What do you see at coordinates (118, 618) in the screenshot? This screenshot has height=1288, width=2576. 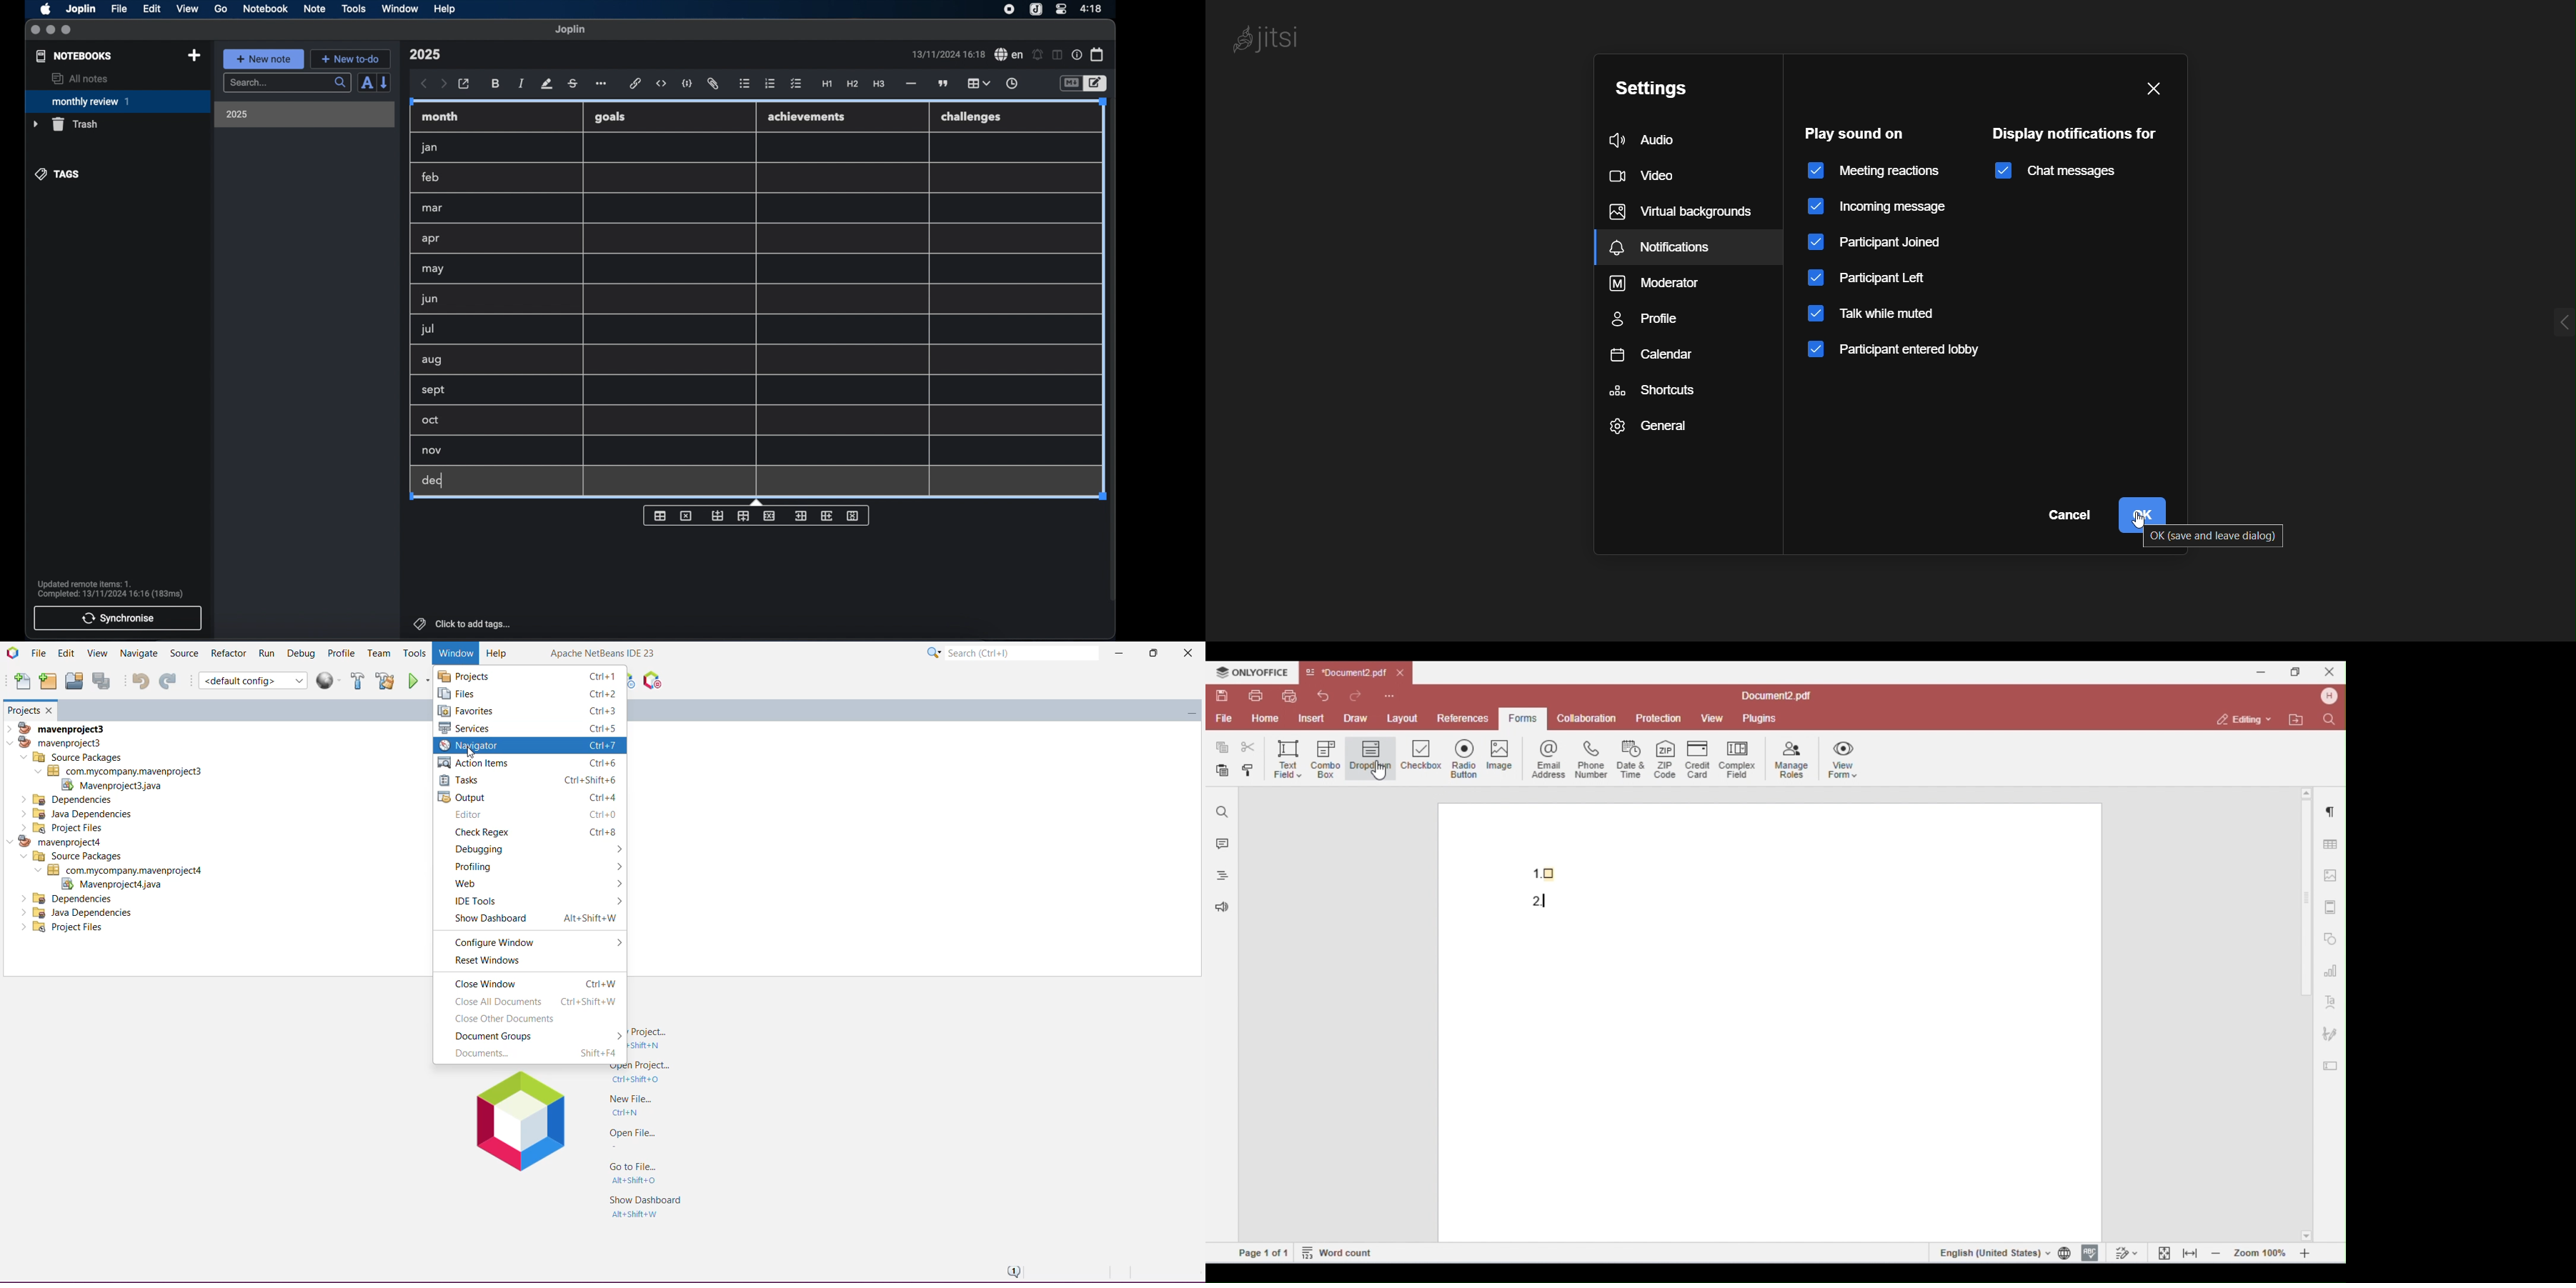 I see `synchronise` at bounding box center [118, 618].